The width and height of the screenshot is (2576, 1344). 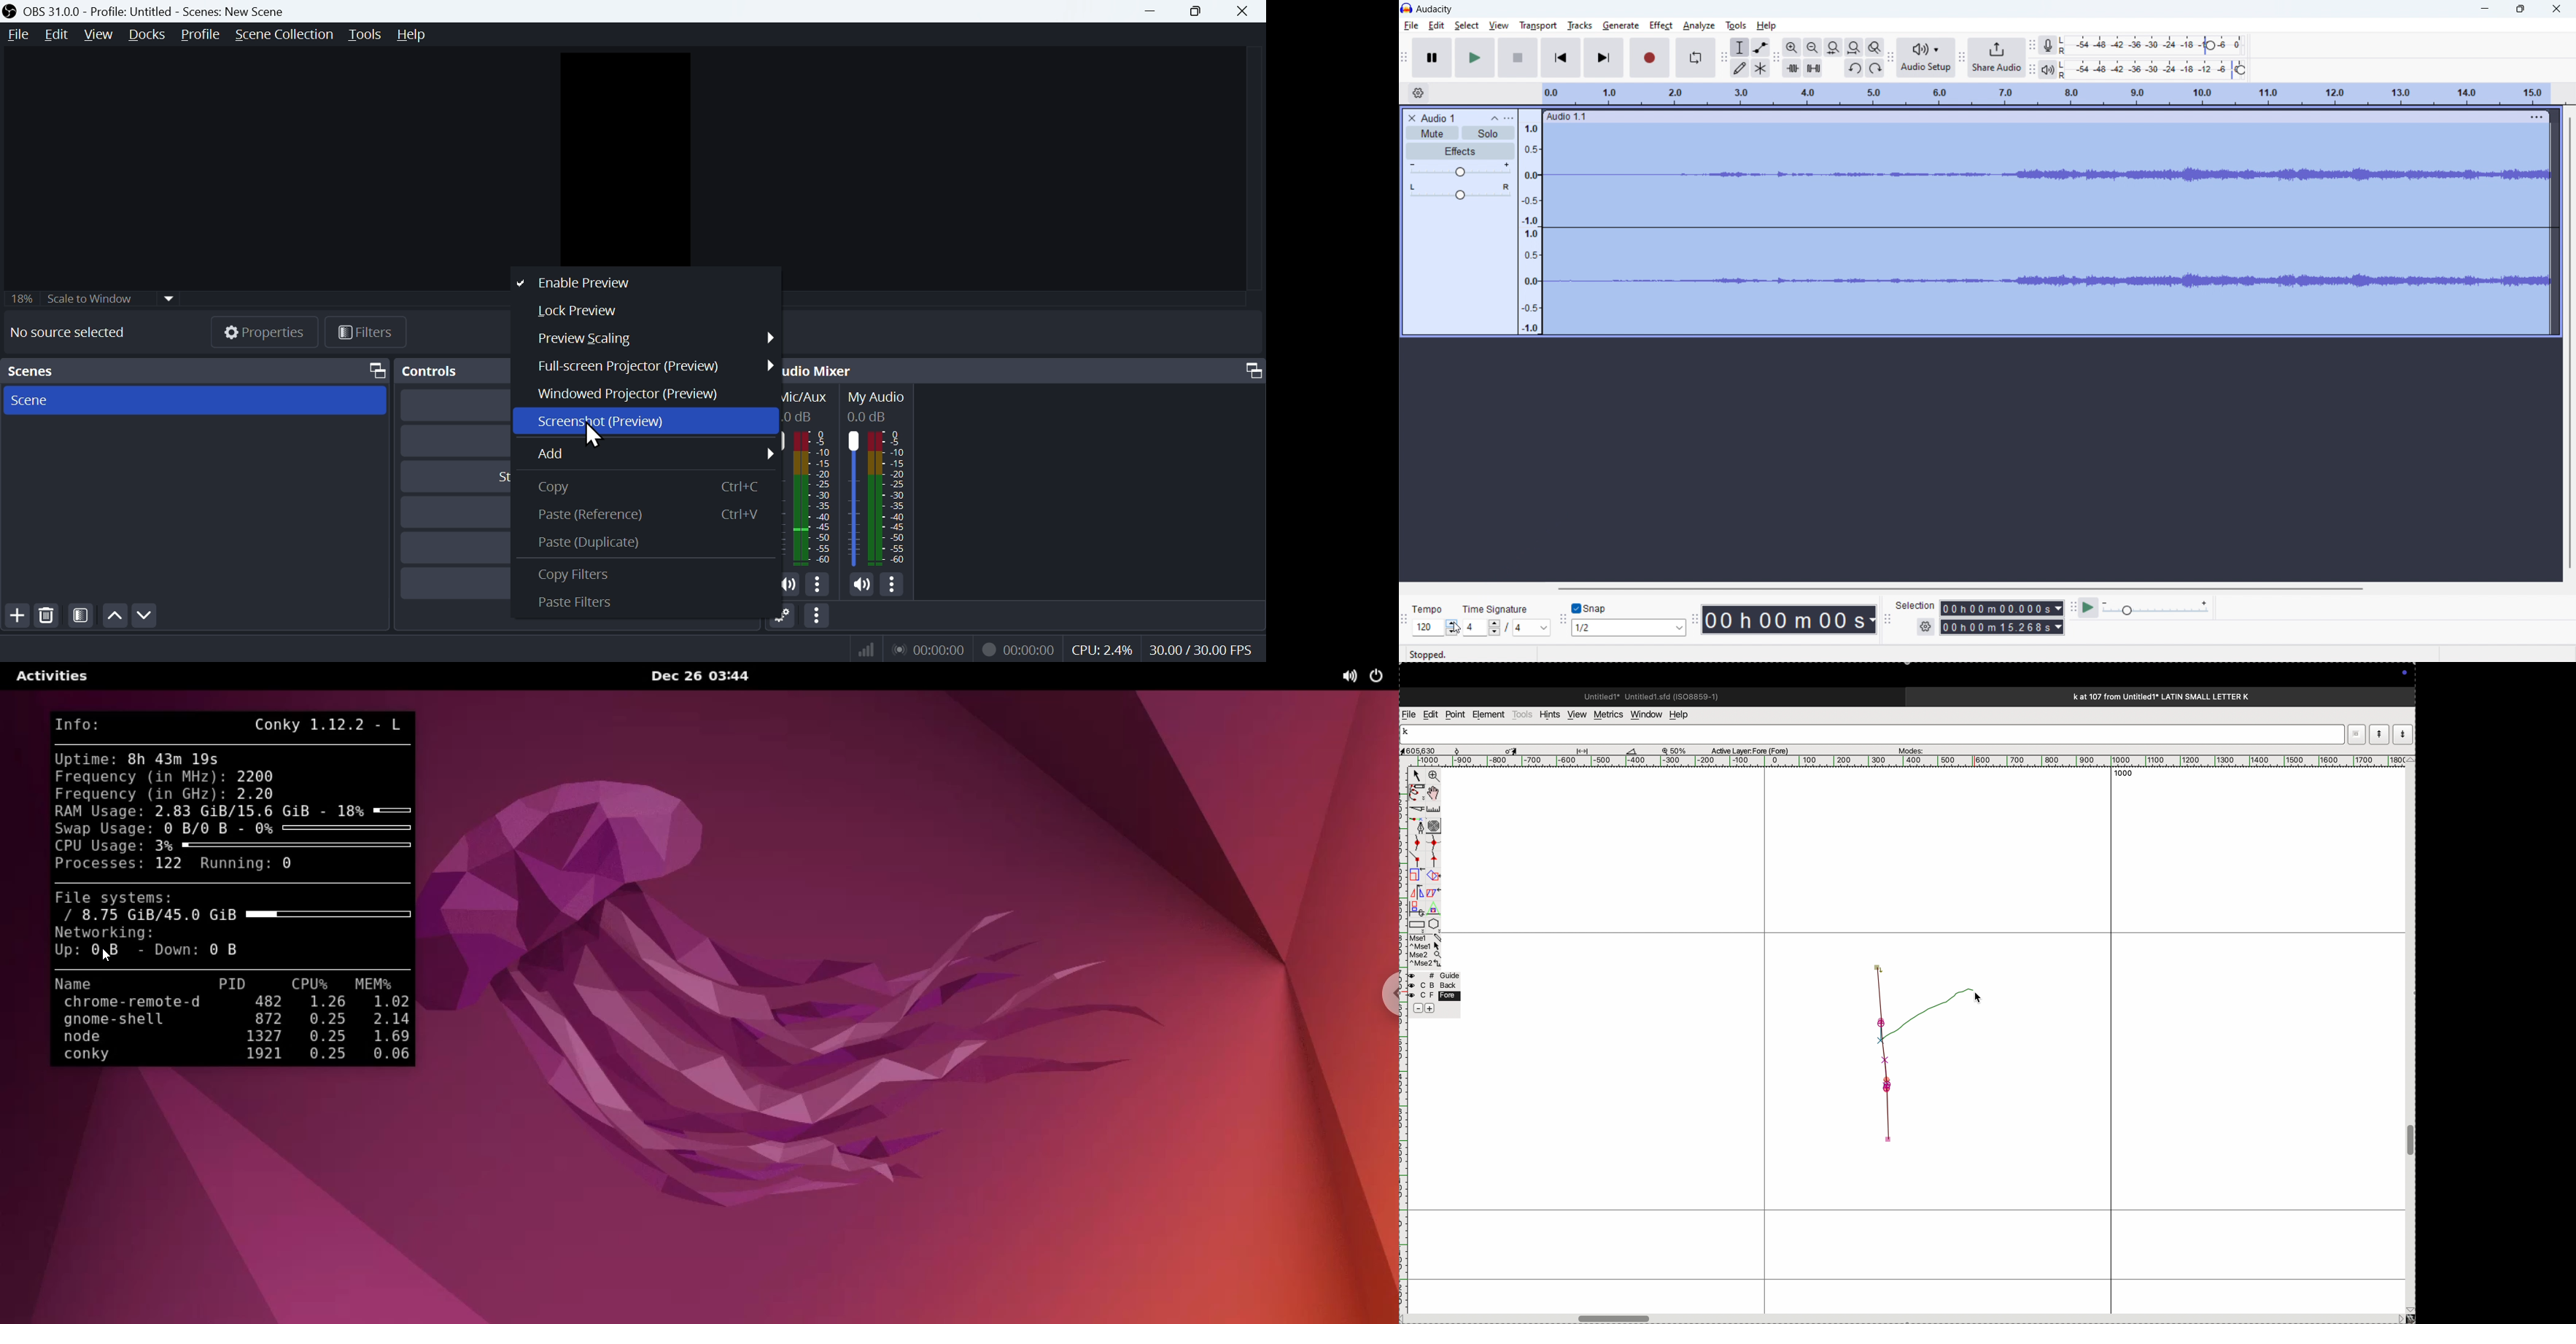 What do you see at coordinates (2088, 608) in the screenshot?
I see `play at speed` at bounding box center [2088, 608].